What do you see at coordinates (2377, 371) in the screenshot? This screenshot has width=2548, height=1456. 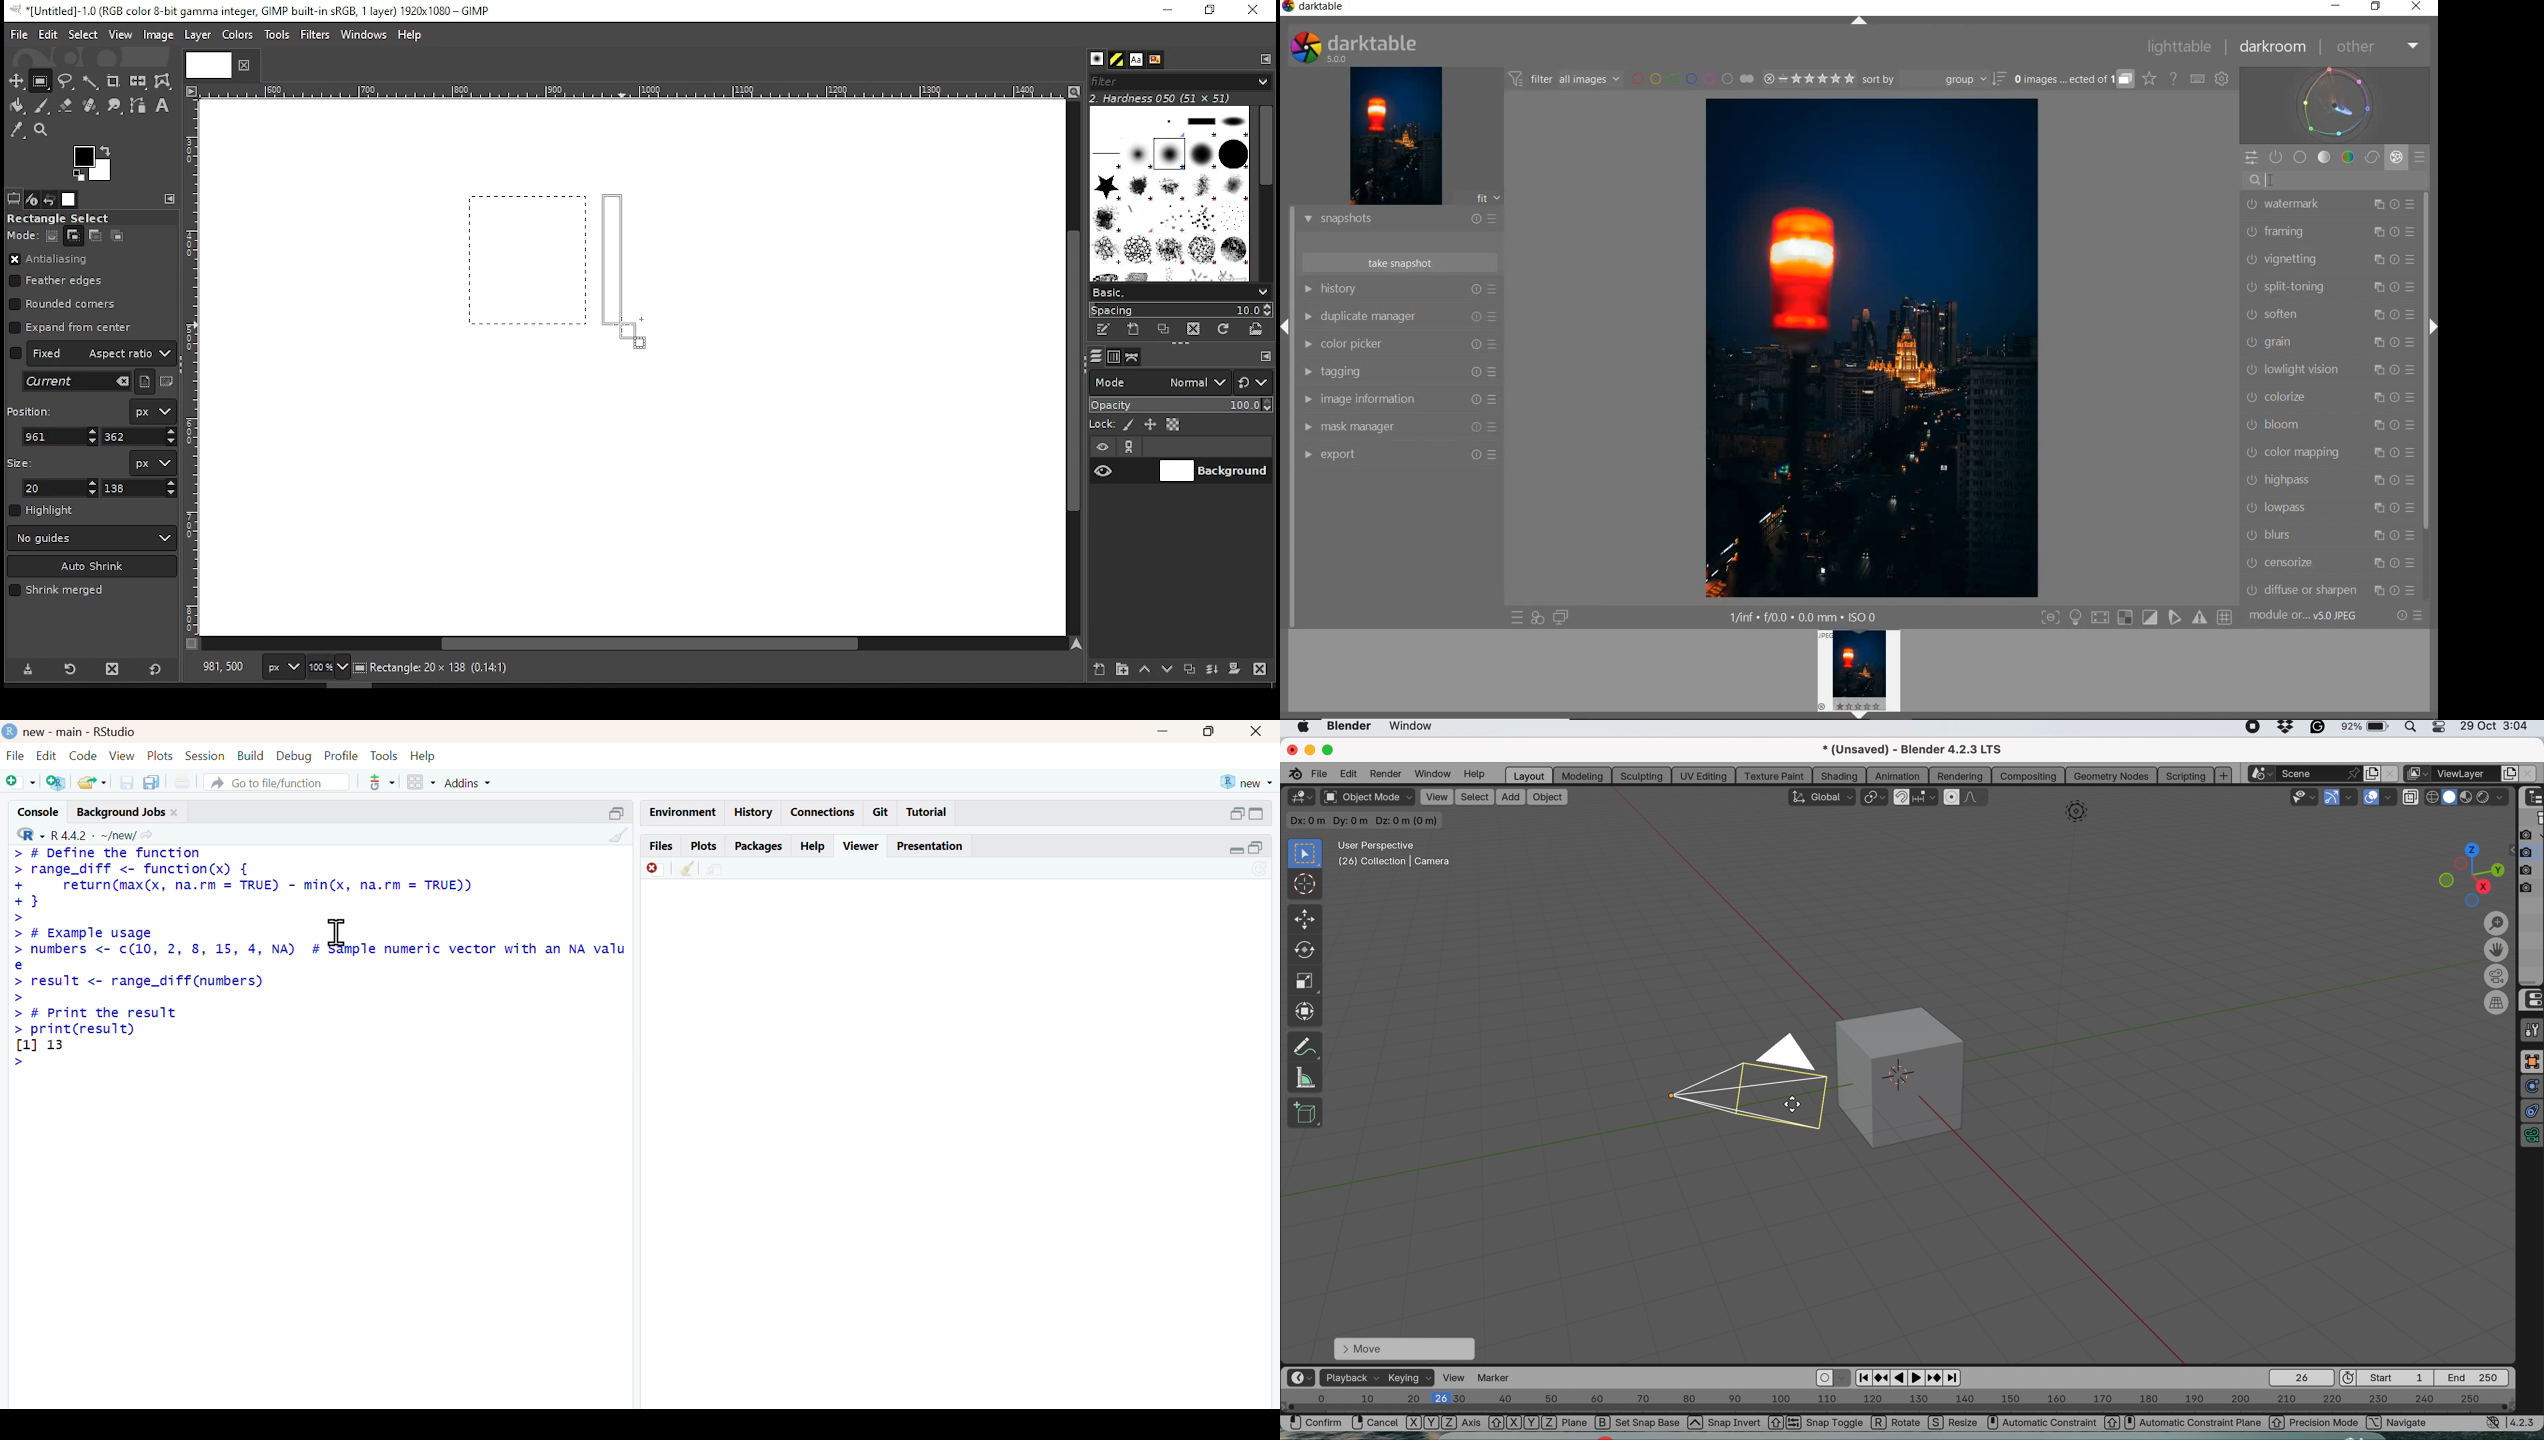 I see `Multiple instance` at bounding box center [2377, 371].